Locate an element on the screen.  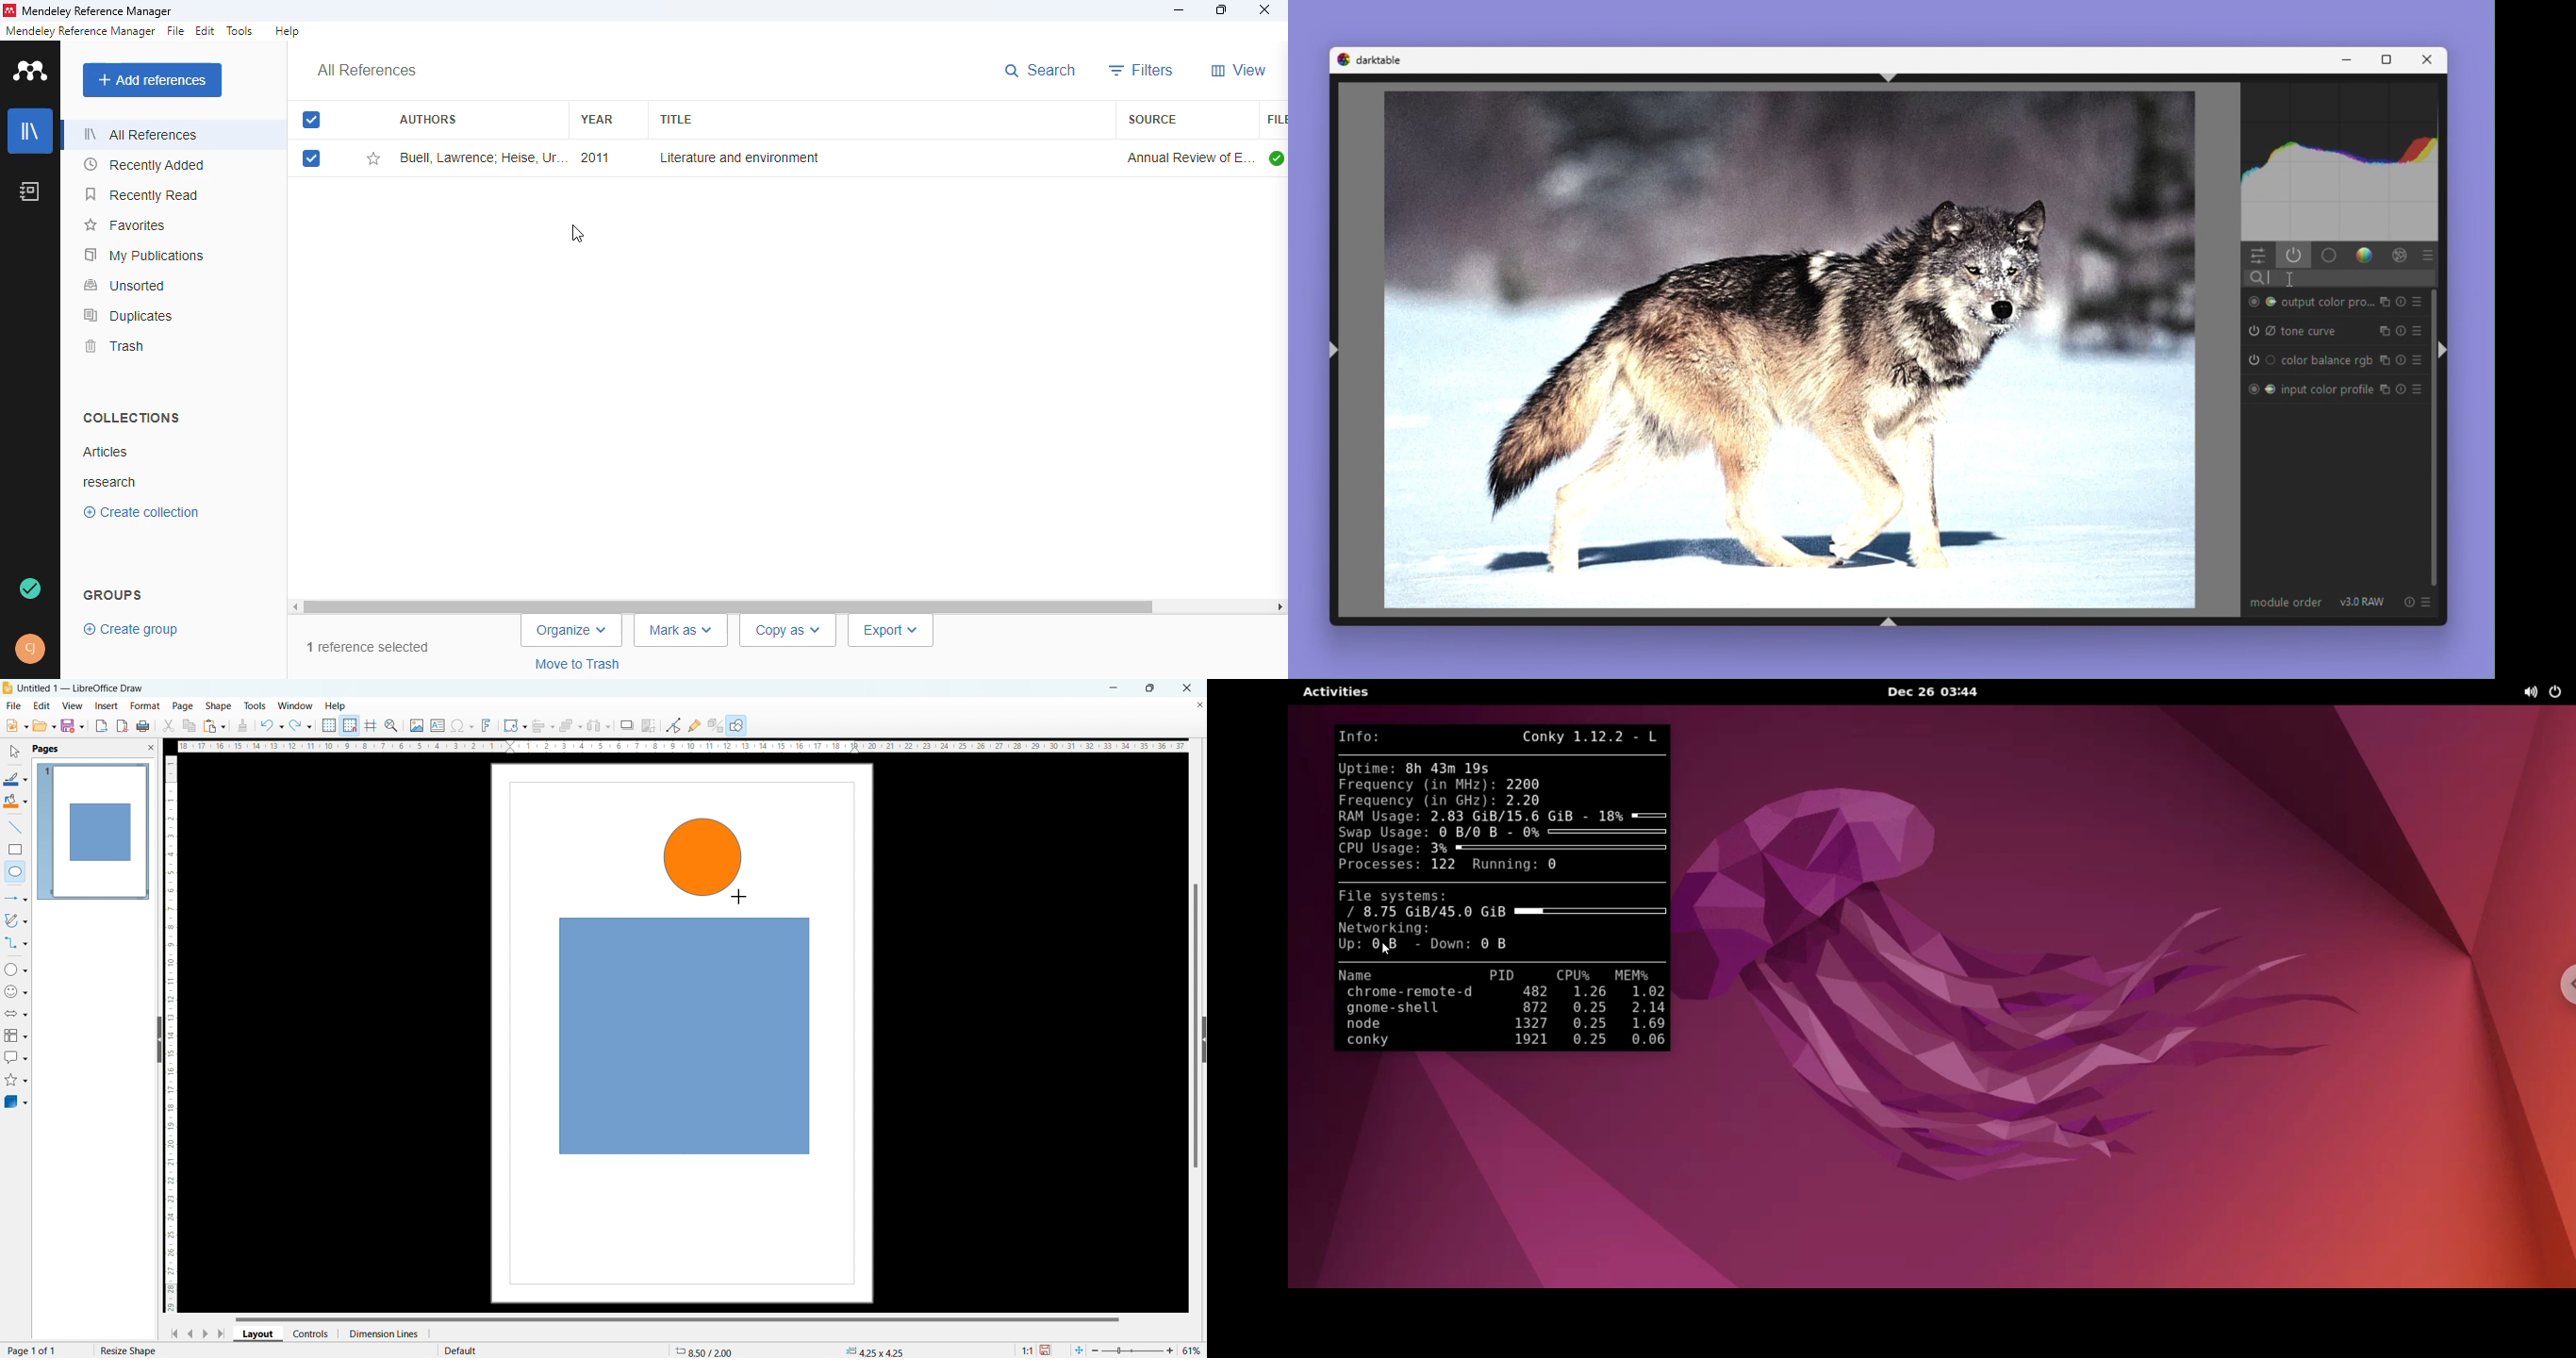
recently read is located at coordinates (141, 194).